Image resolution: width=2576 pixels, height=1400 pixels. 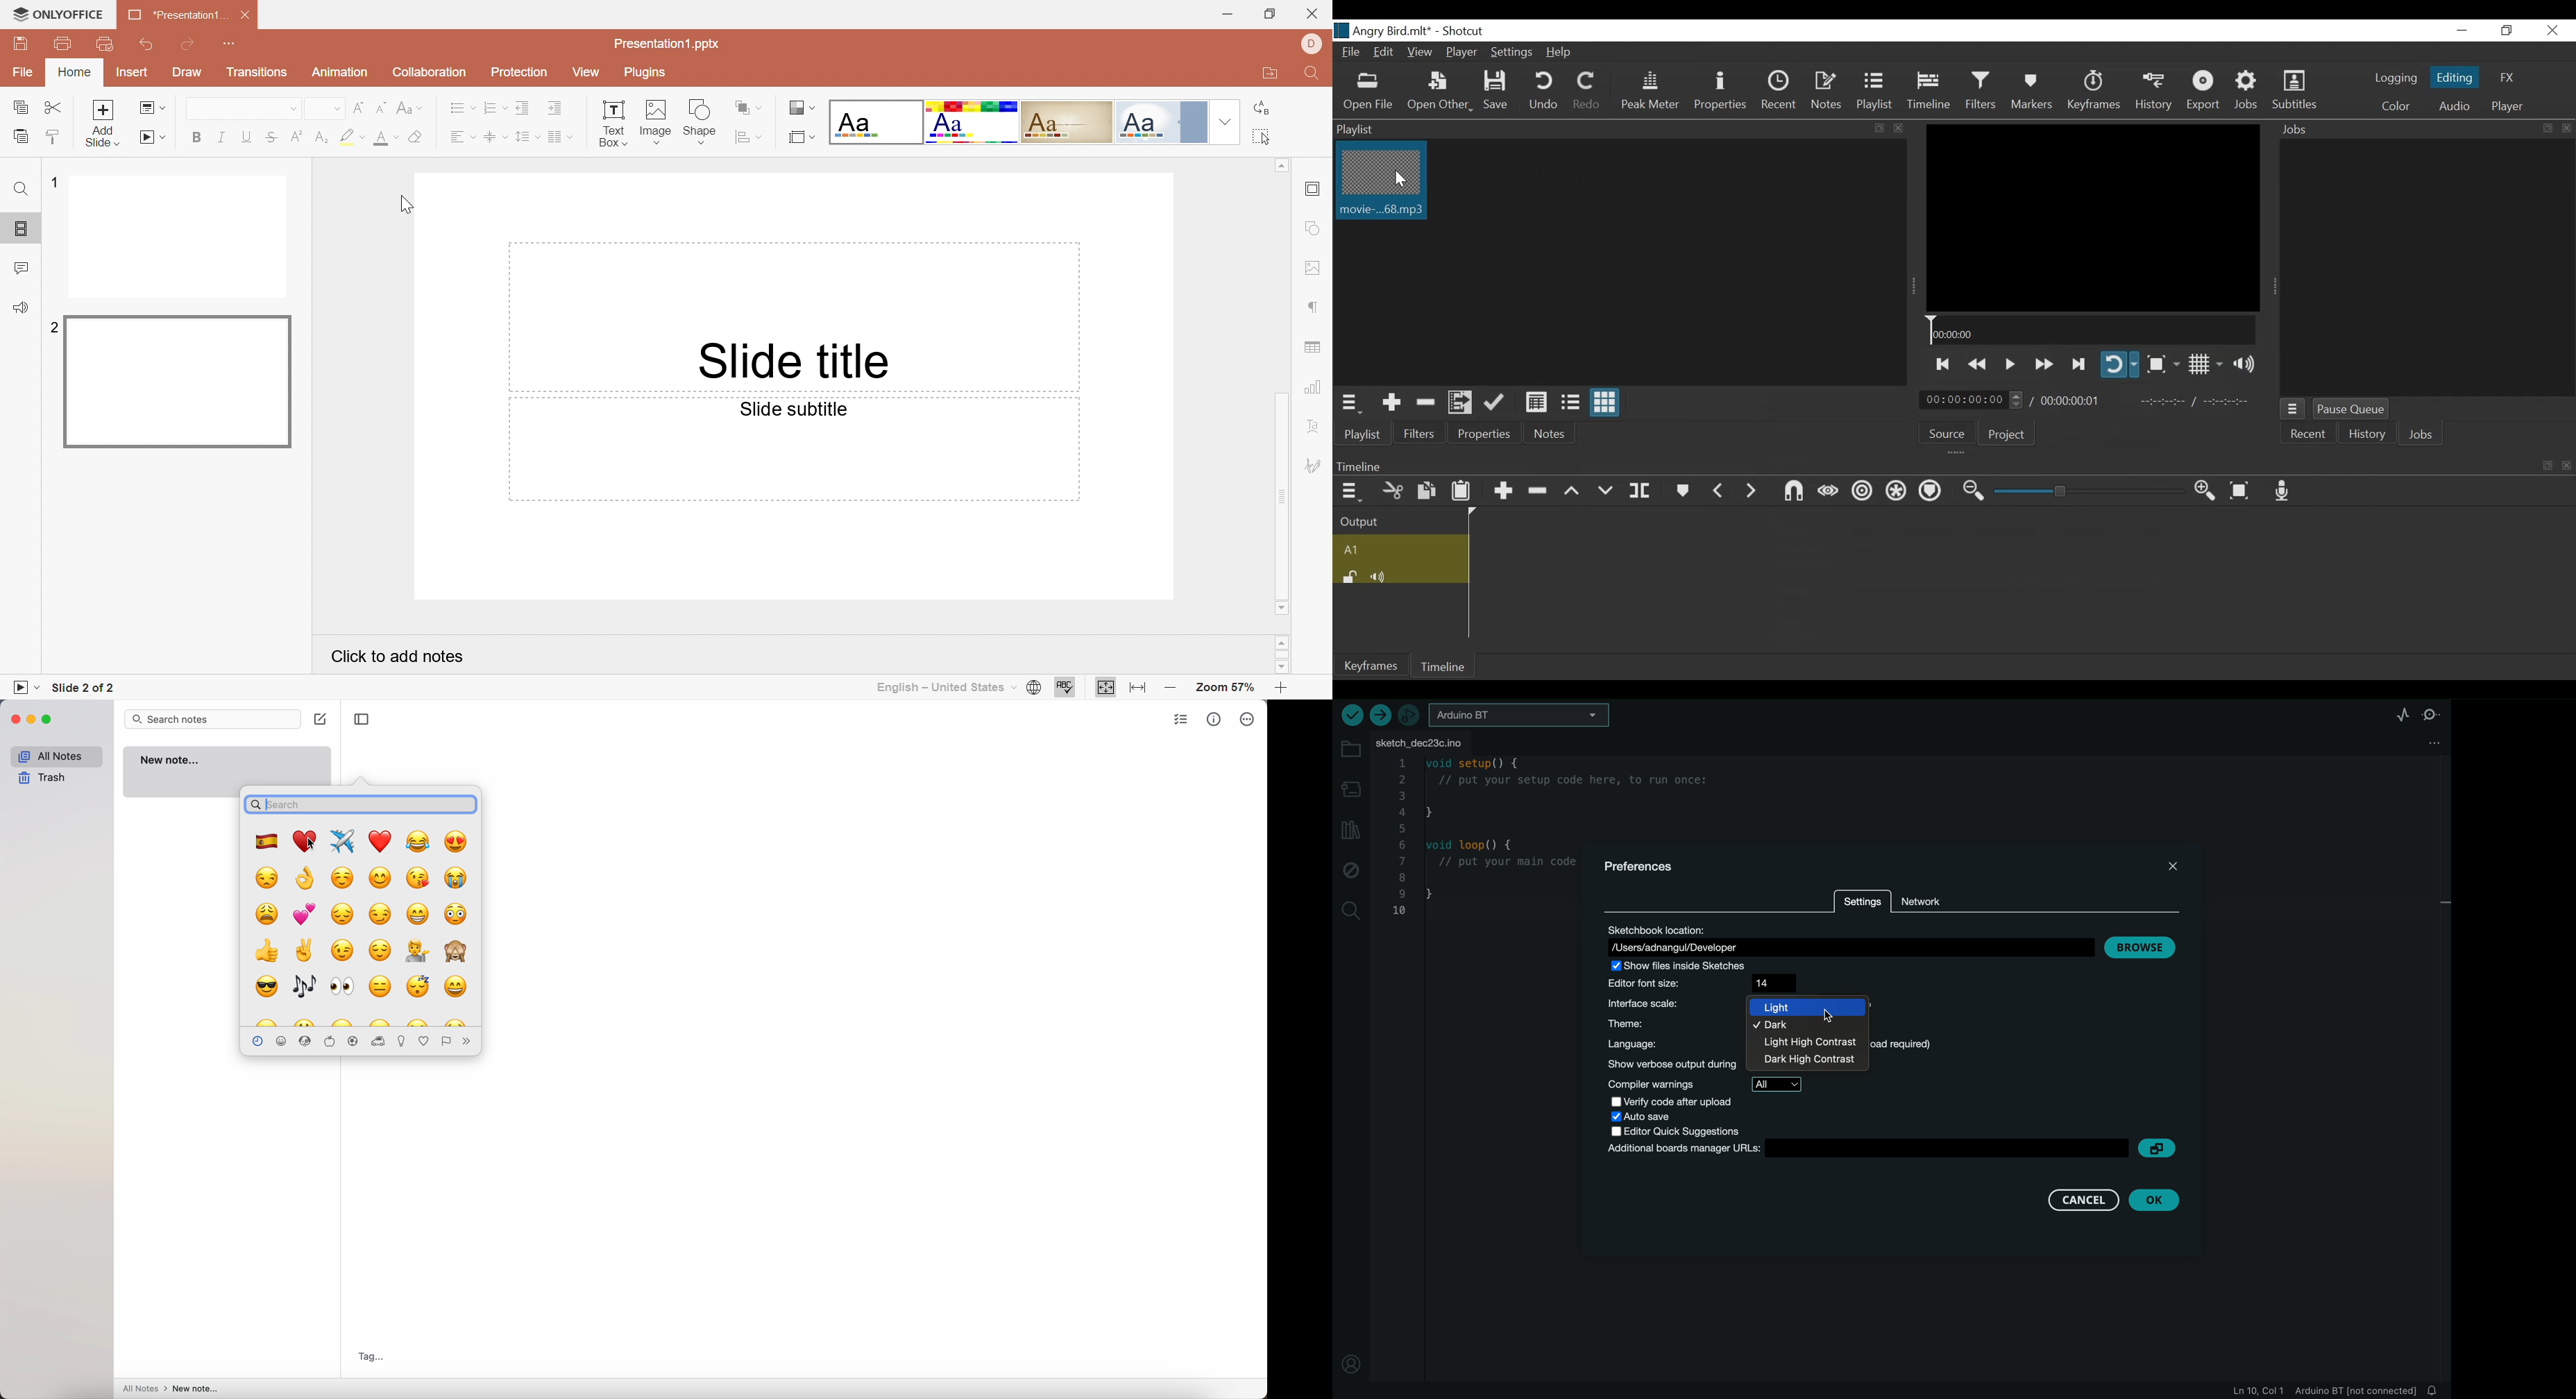 What do you see at coordinates (48, 719) in the screenshot?
I see `maximize Simplenote` at bounding box center [48, 719].